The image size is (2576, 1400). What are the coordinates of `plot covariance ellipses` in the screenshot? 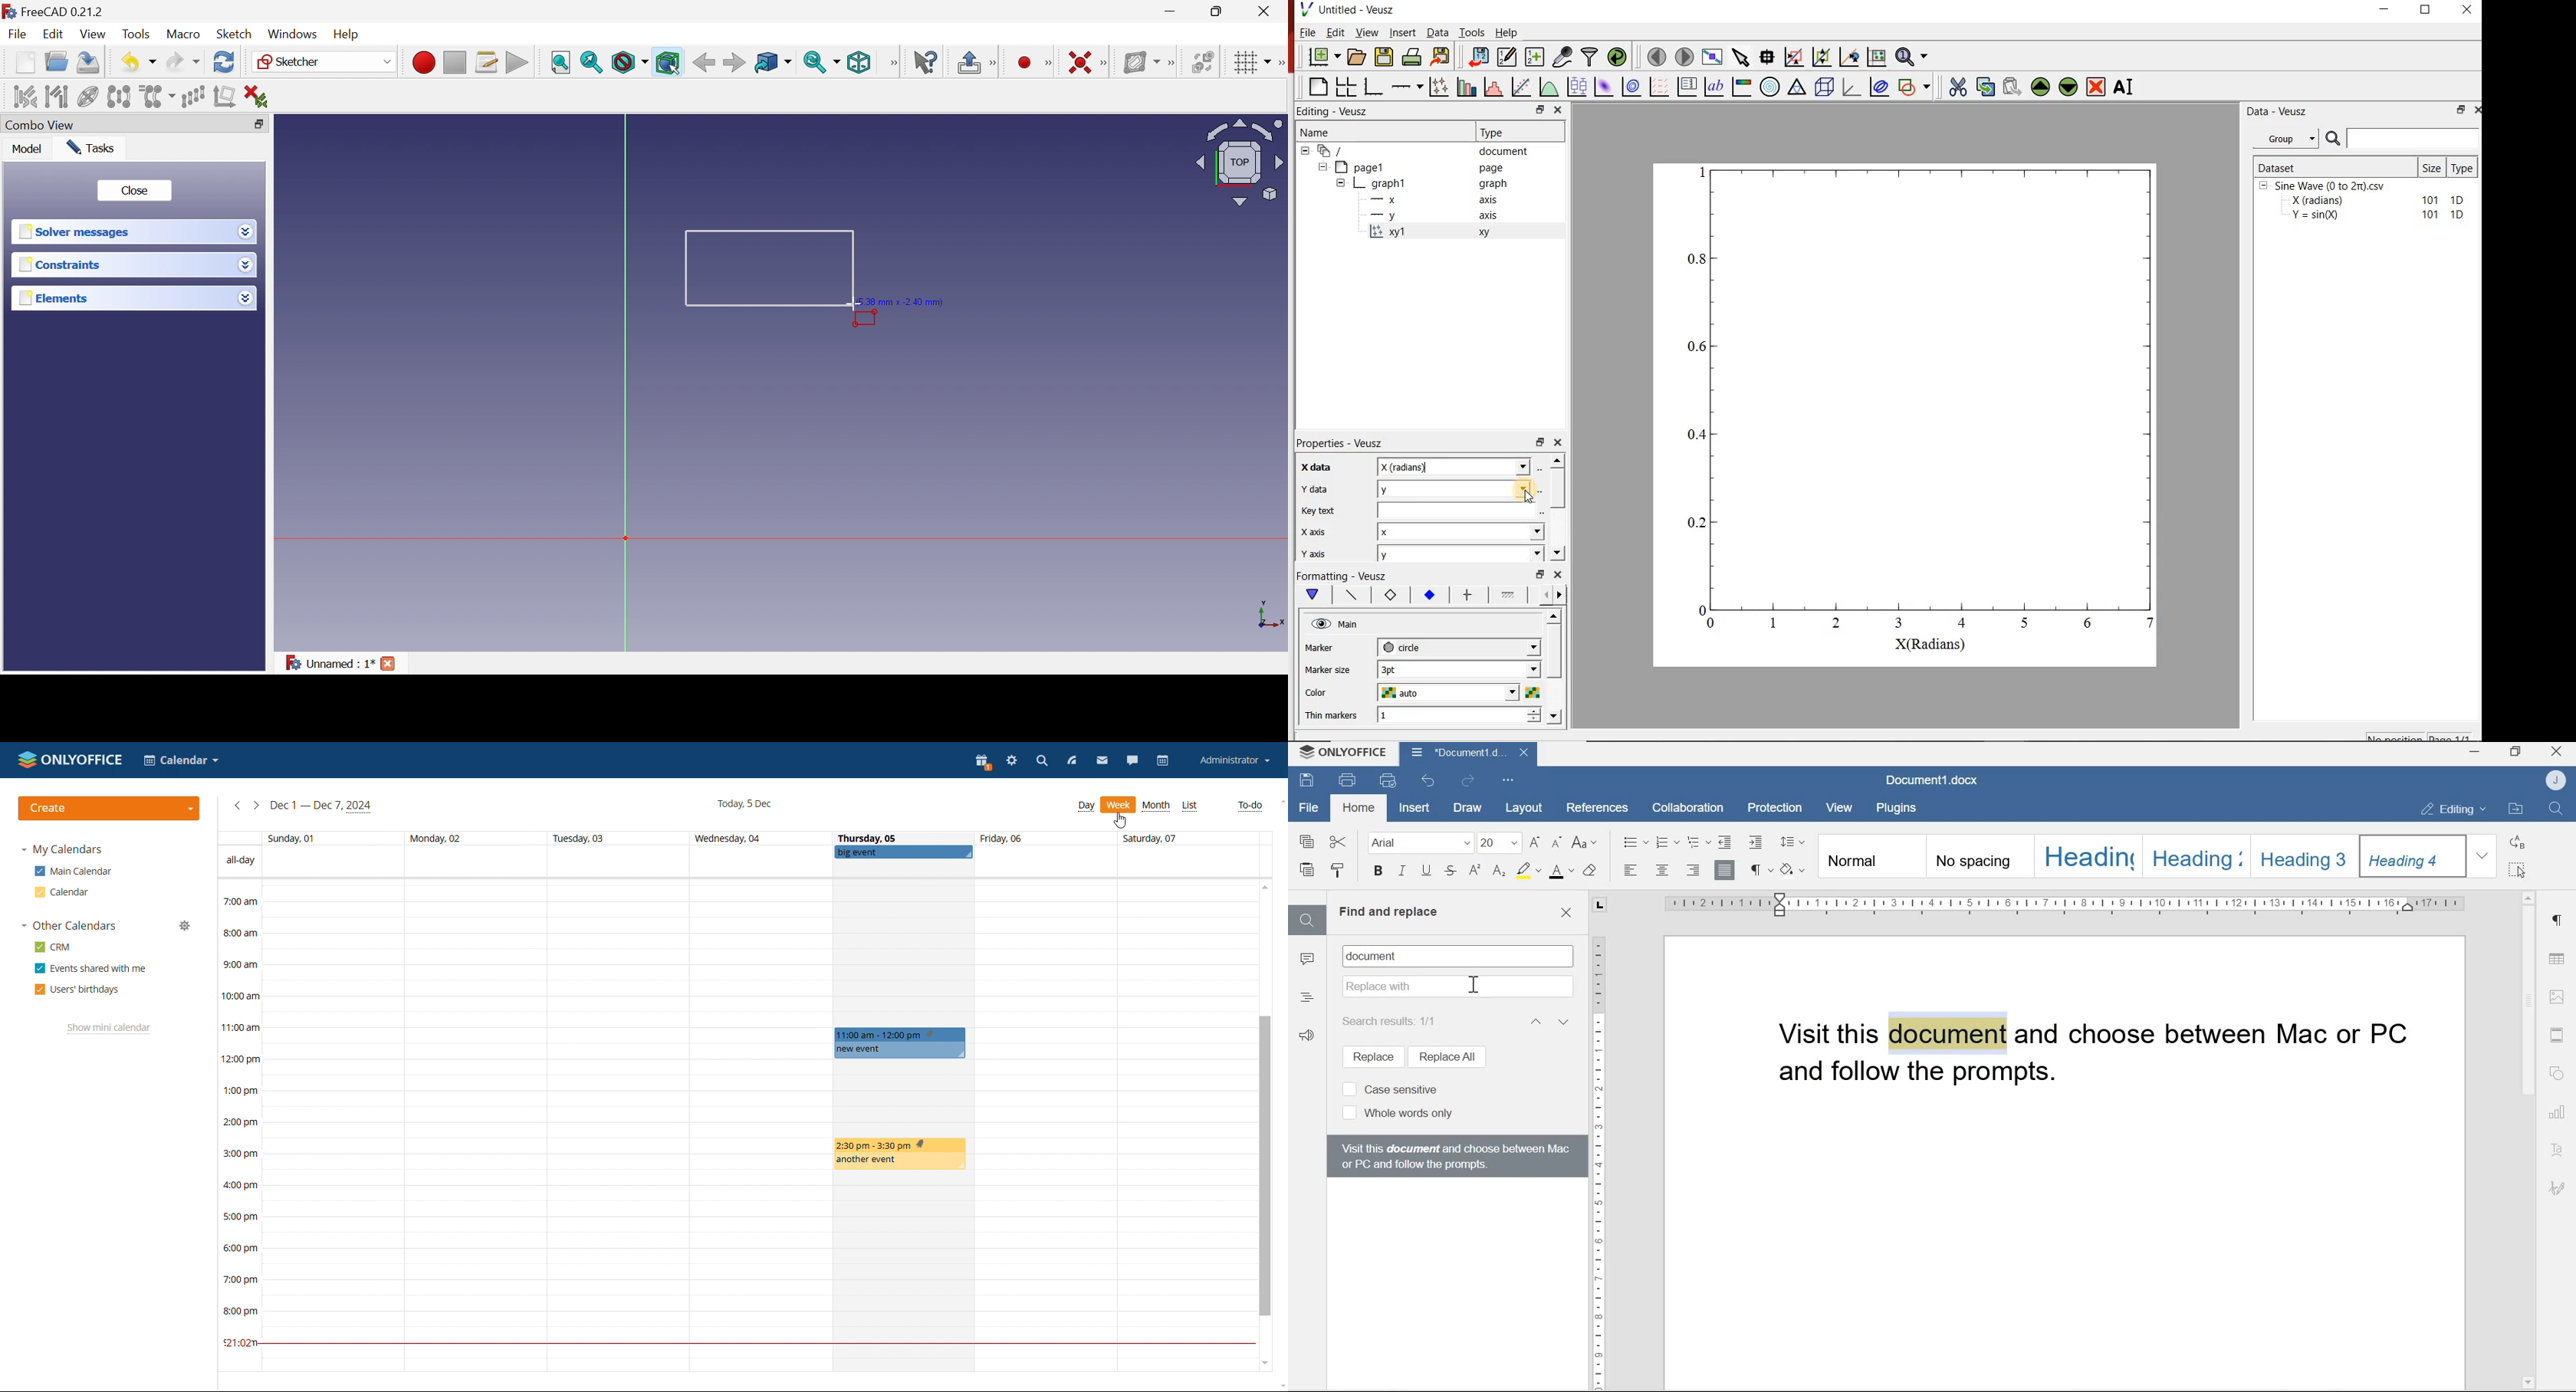 It's located at (1879, 86).